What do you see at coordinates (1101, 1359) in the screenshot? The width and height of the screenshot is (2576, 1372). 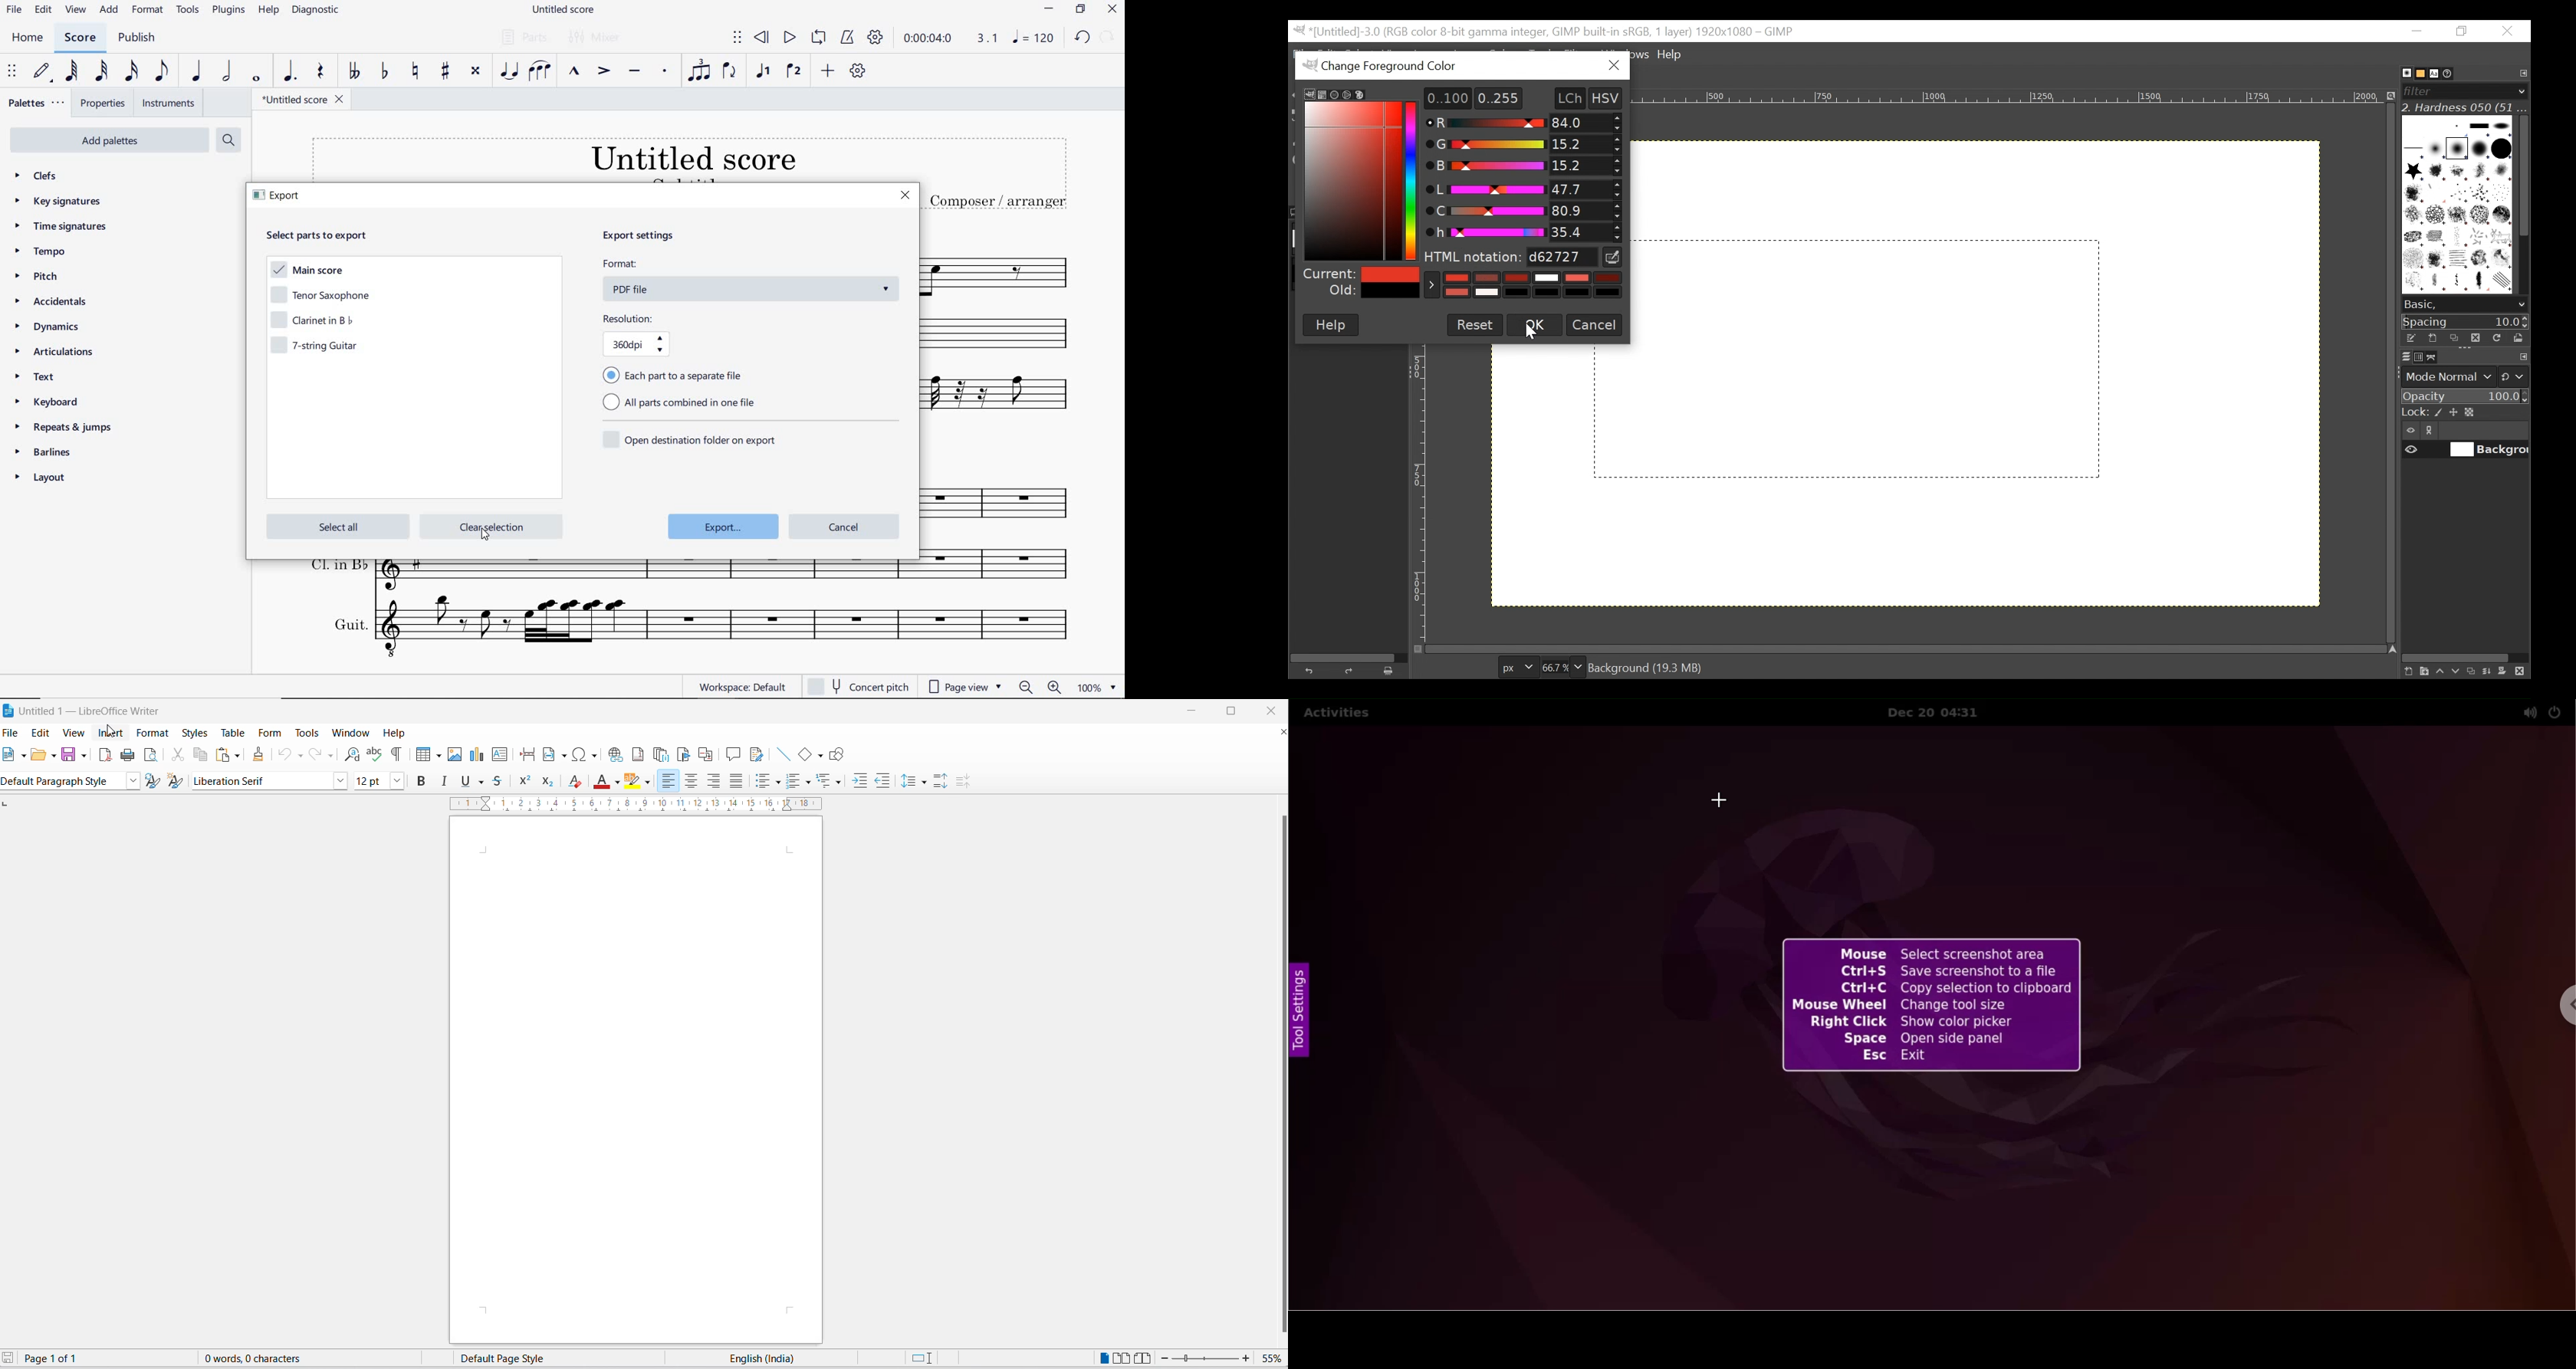 I see `single page view` at bounding box center [1101, 1359].